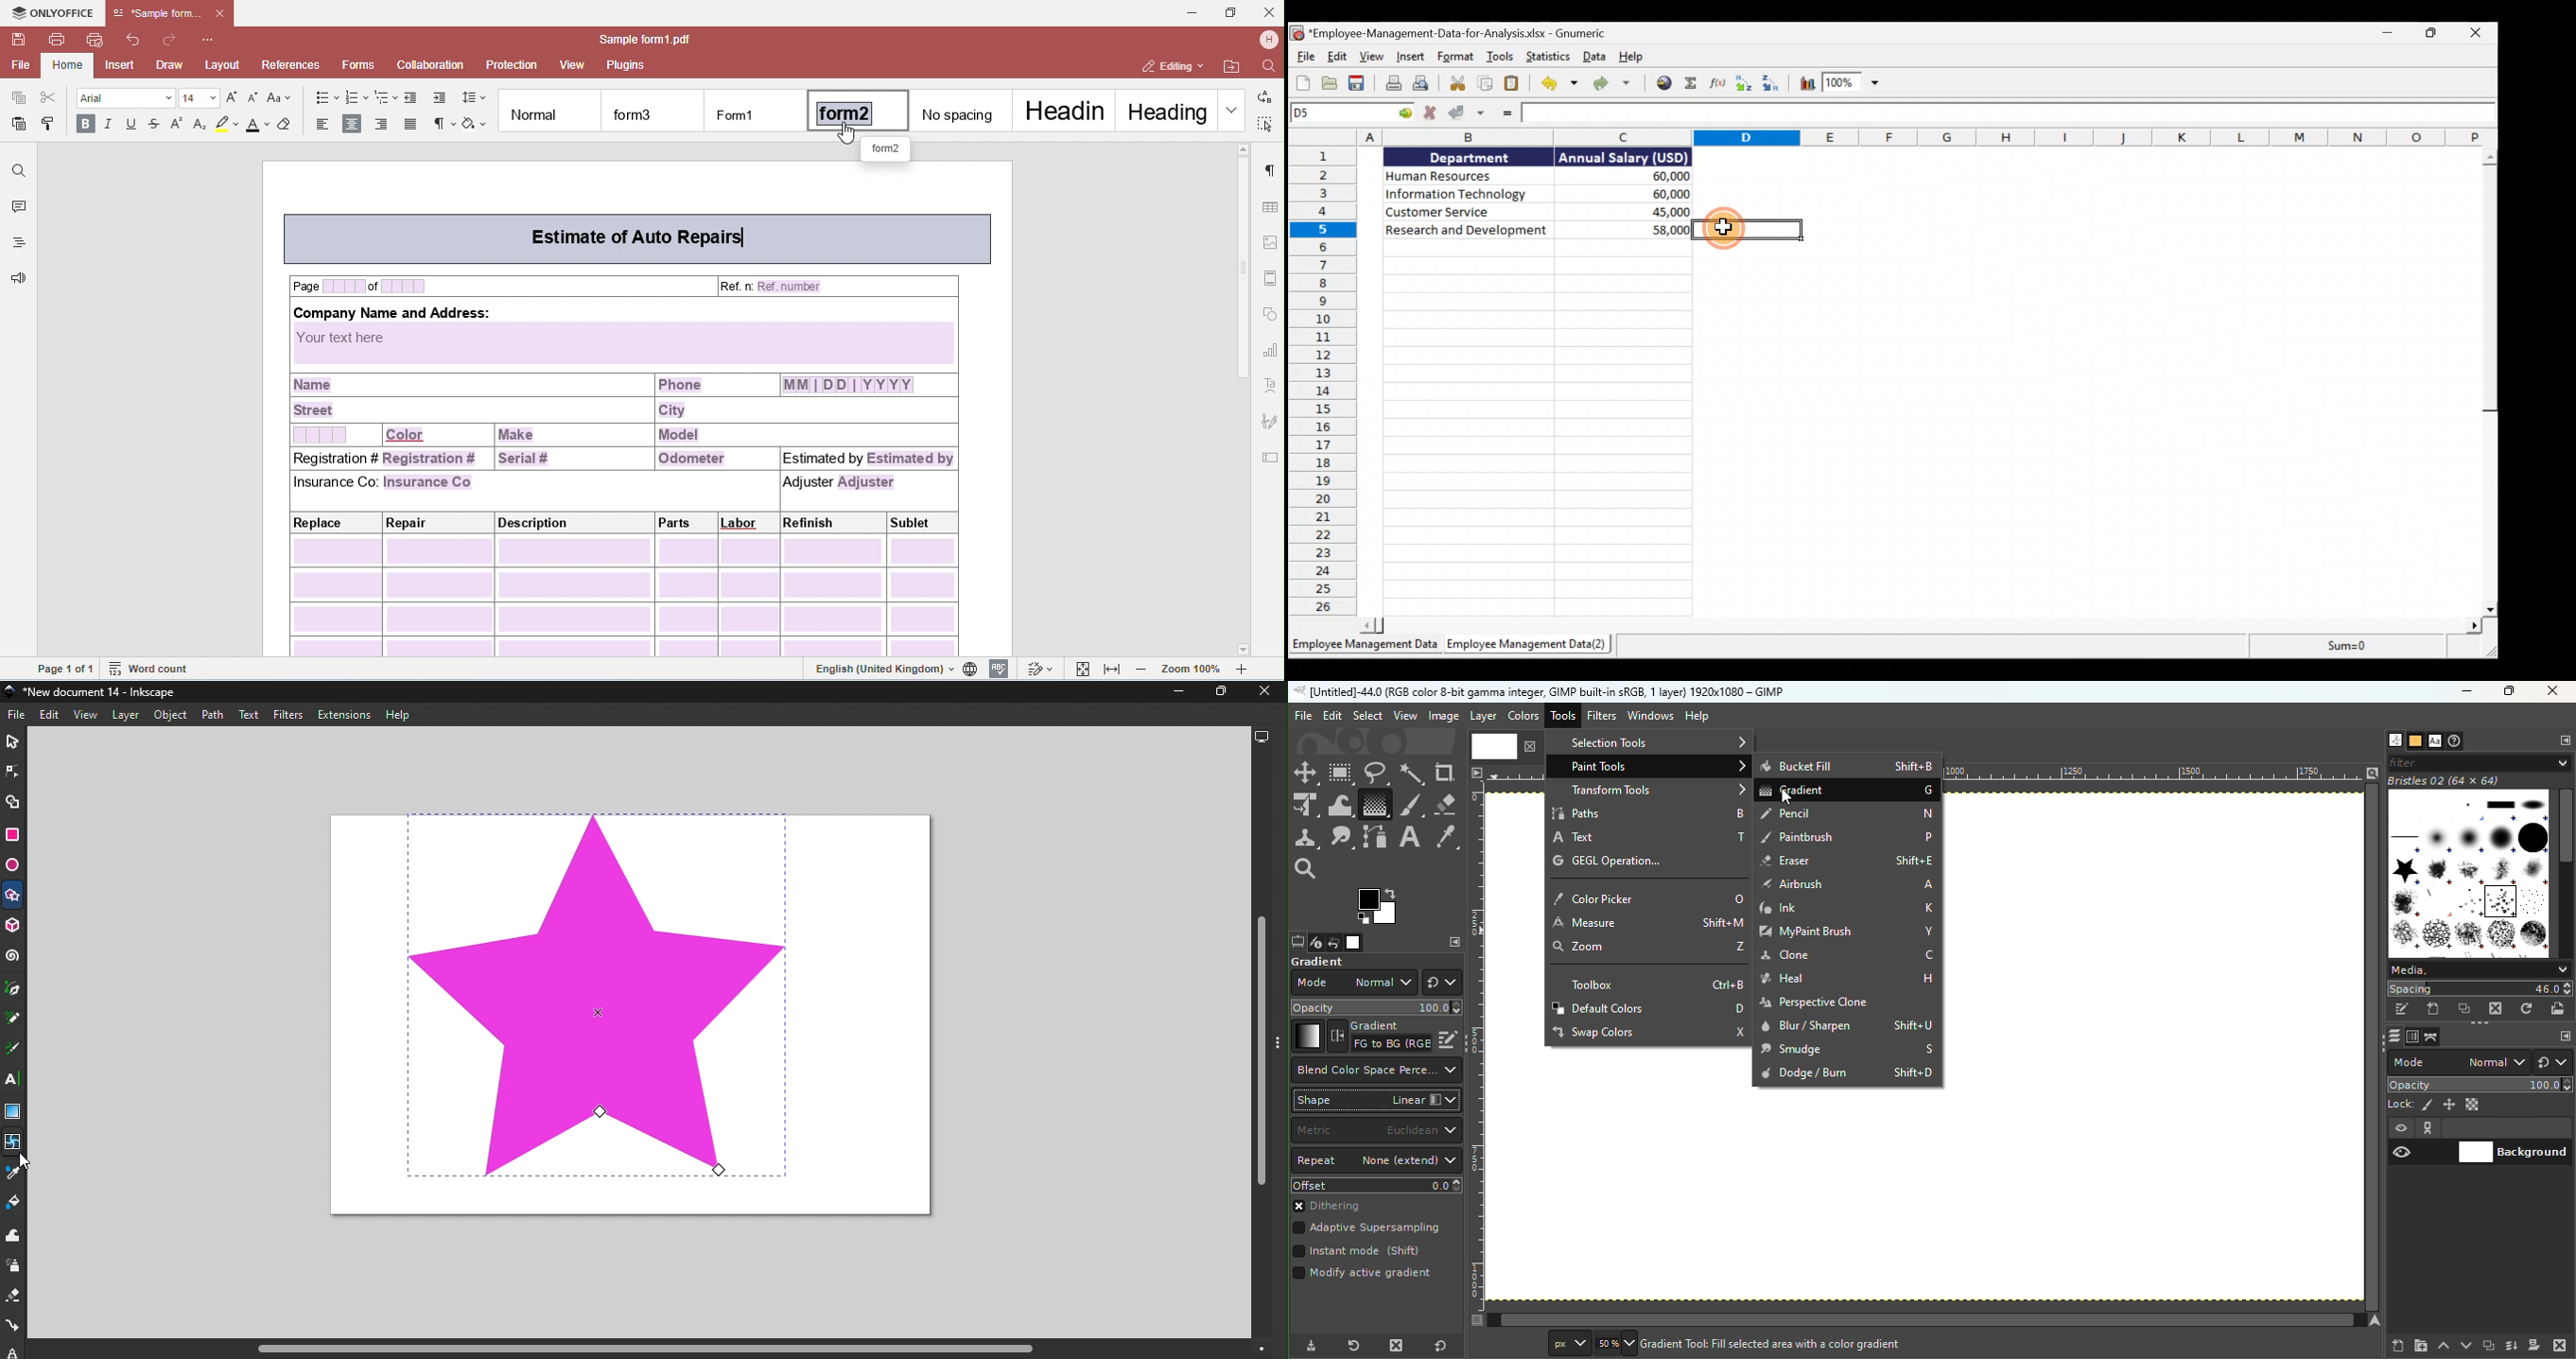  Describe the element at coordinates (2410, 1103) in the screenshot. I see `Lock pixels` at that location.